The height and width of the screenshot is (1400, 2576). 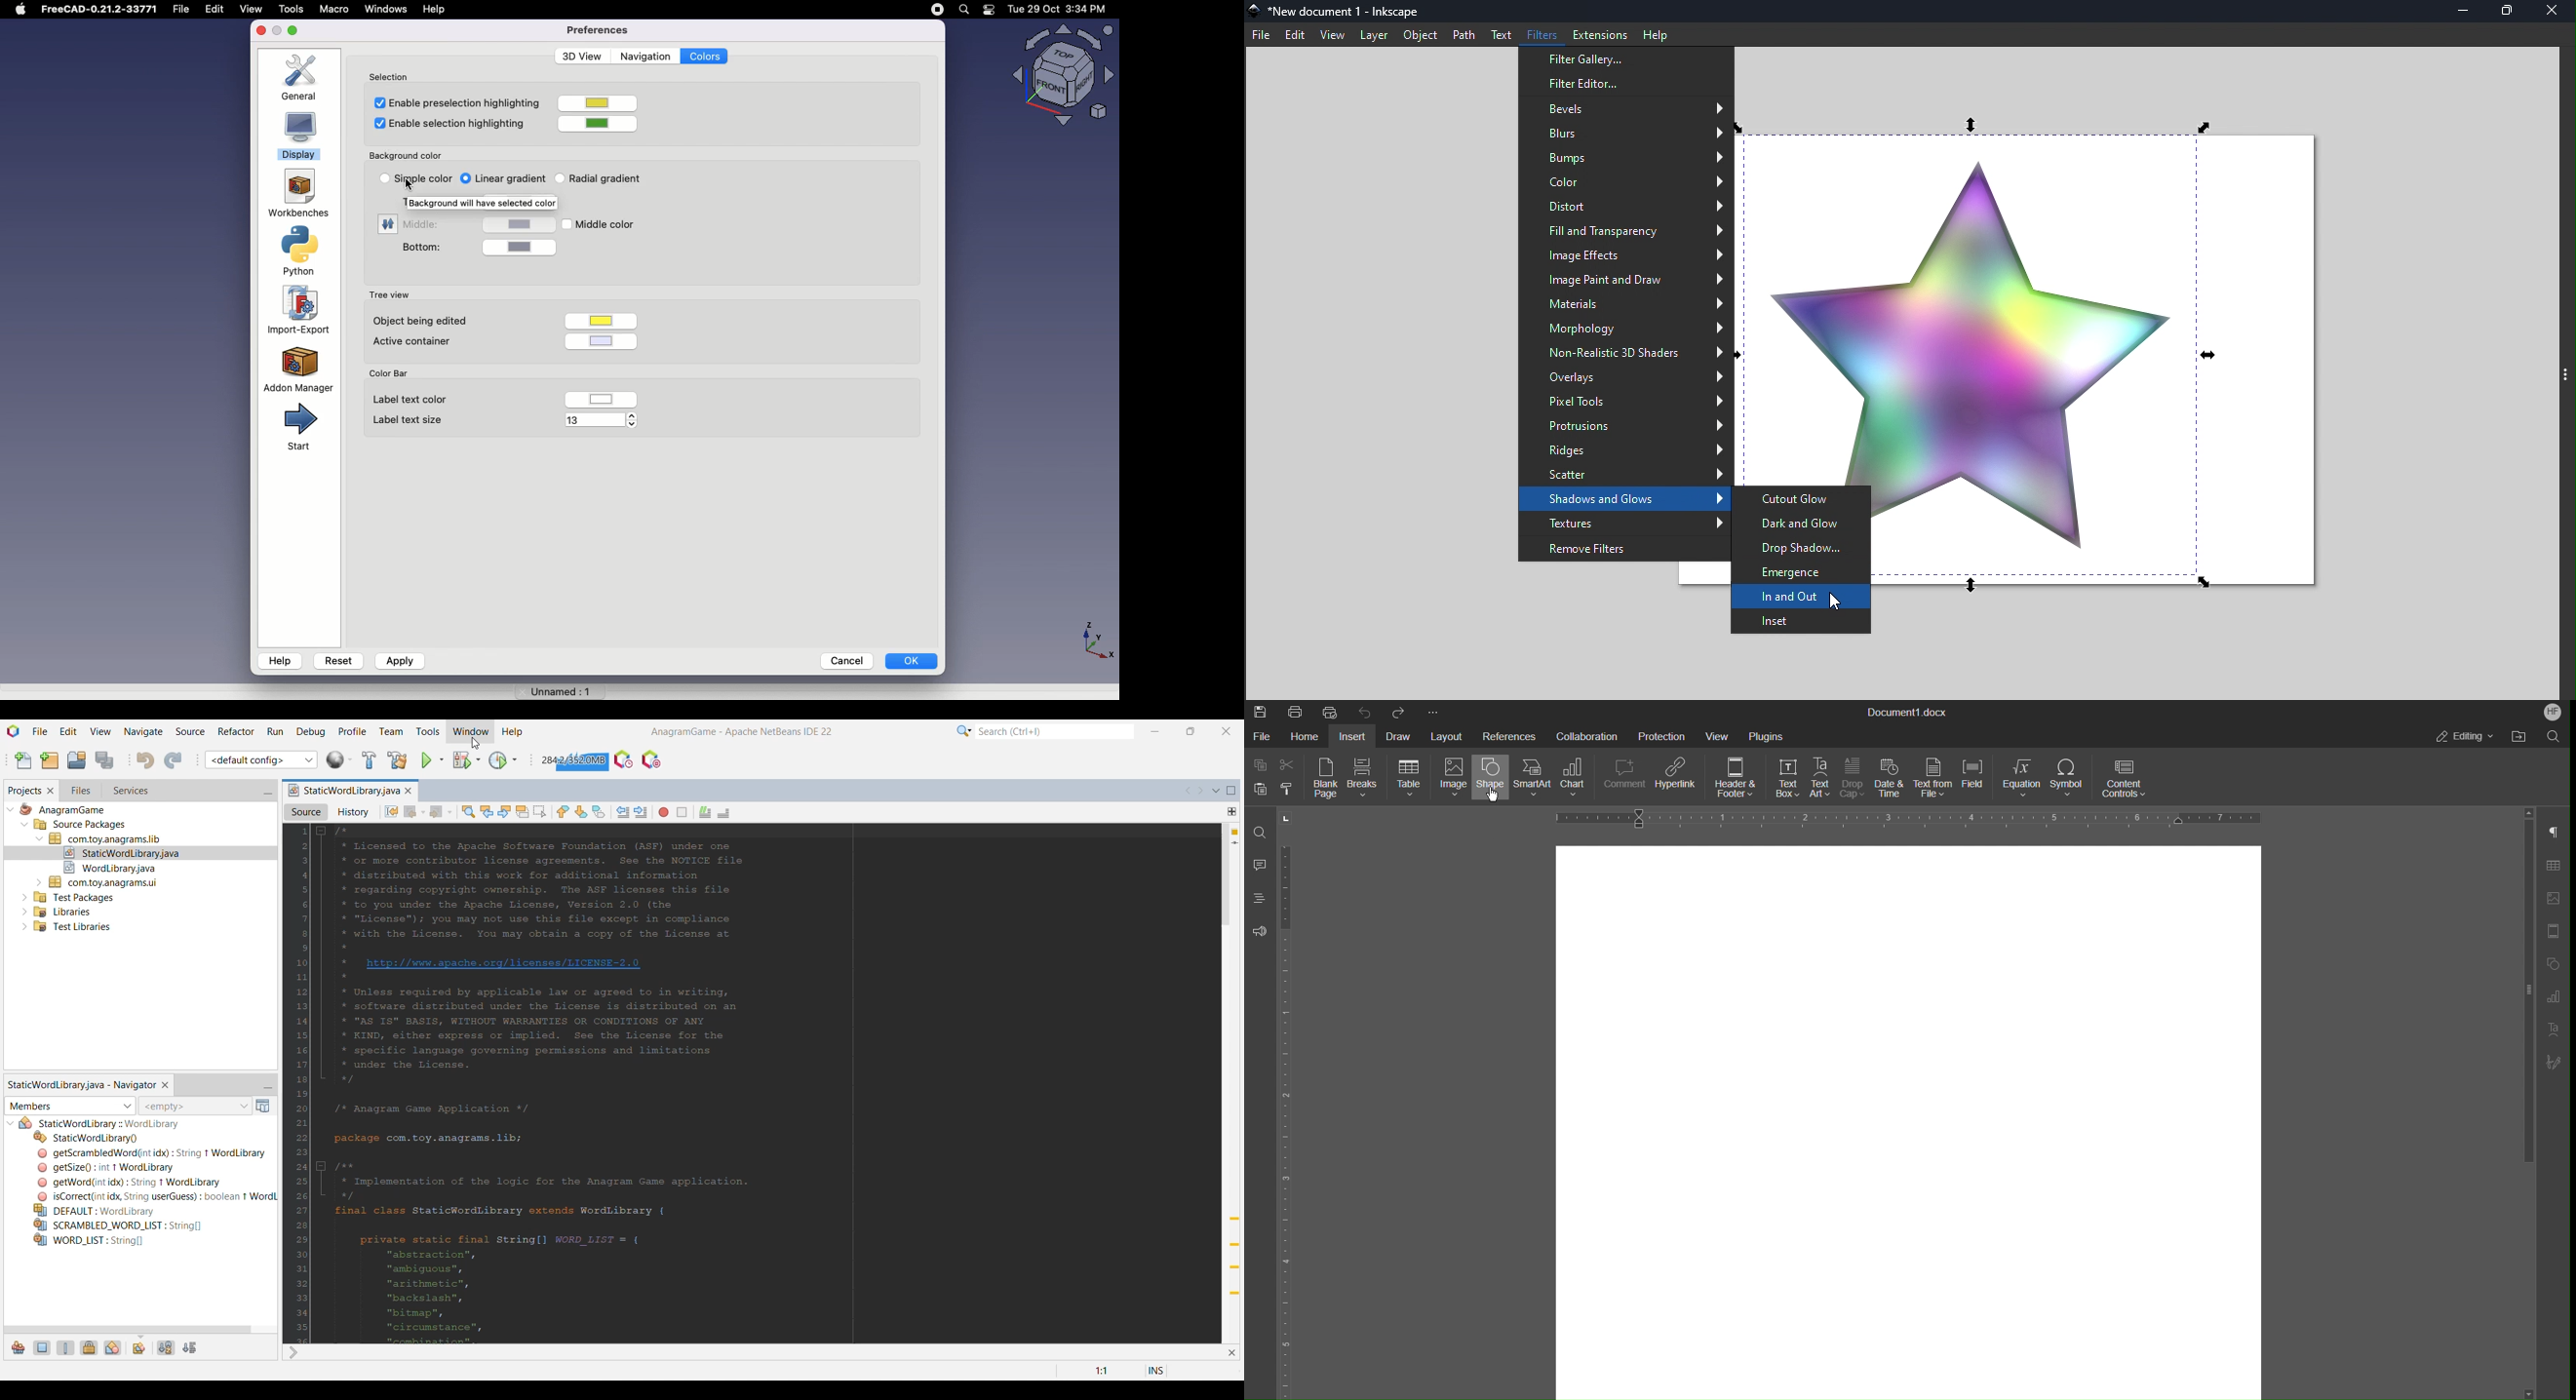 What do you see at coordinates (1624, 180) in the screenshot?
I see `Color ` at bounding box center [1624, 180].